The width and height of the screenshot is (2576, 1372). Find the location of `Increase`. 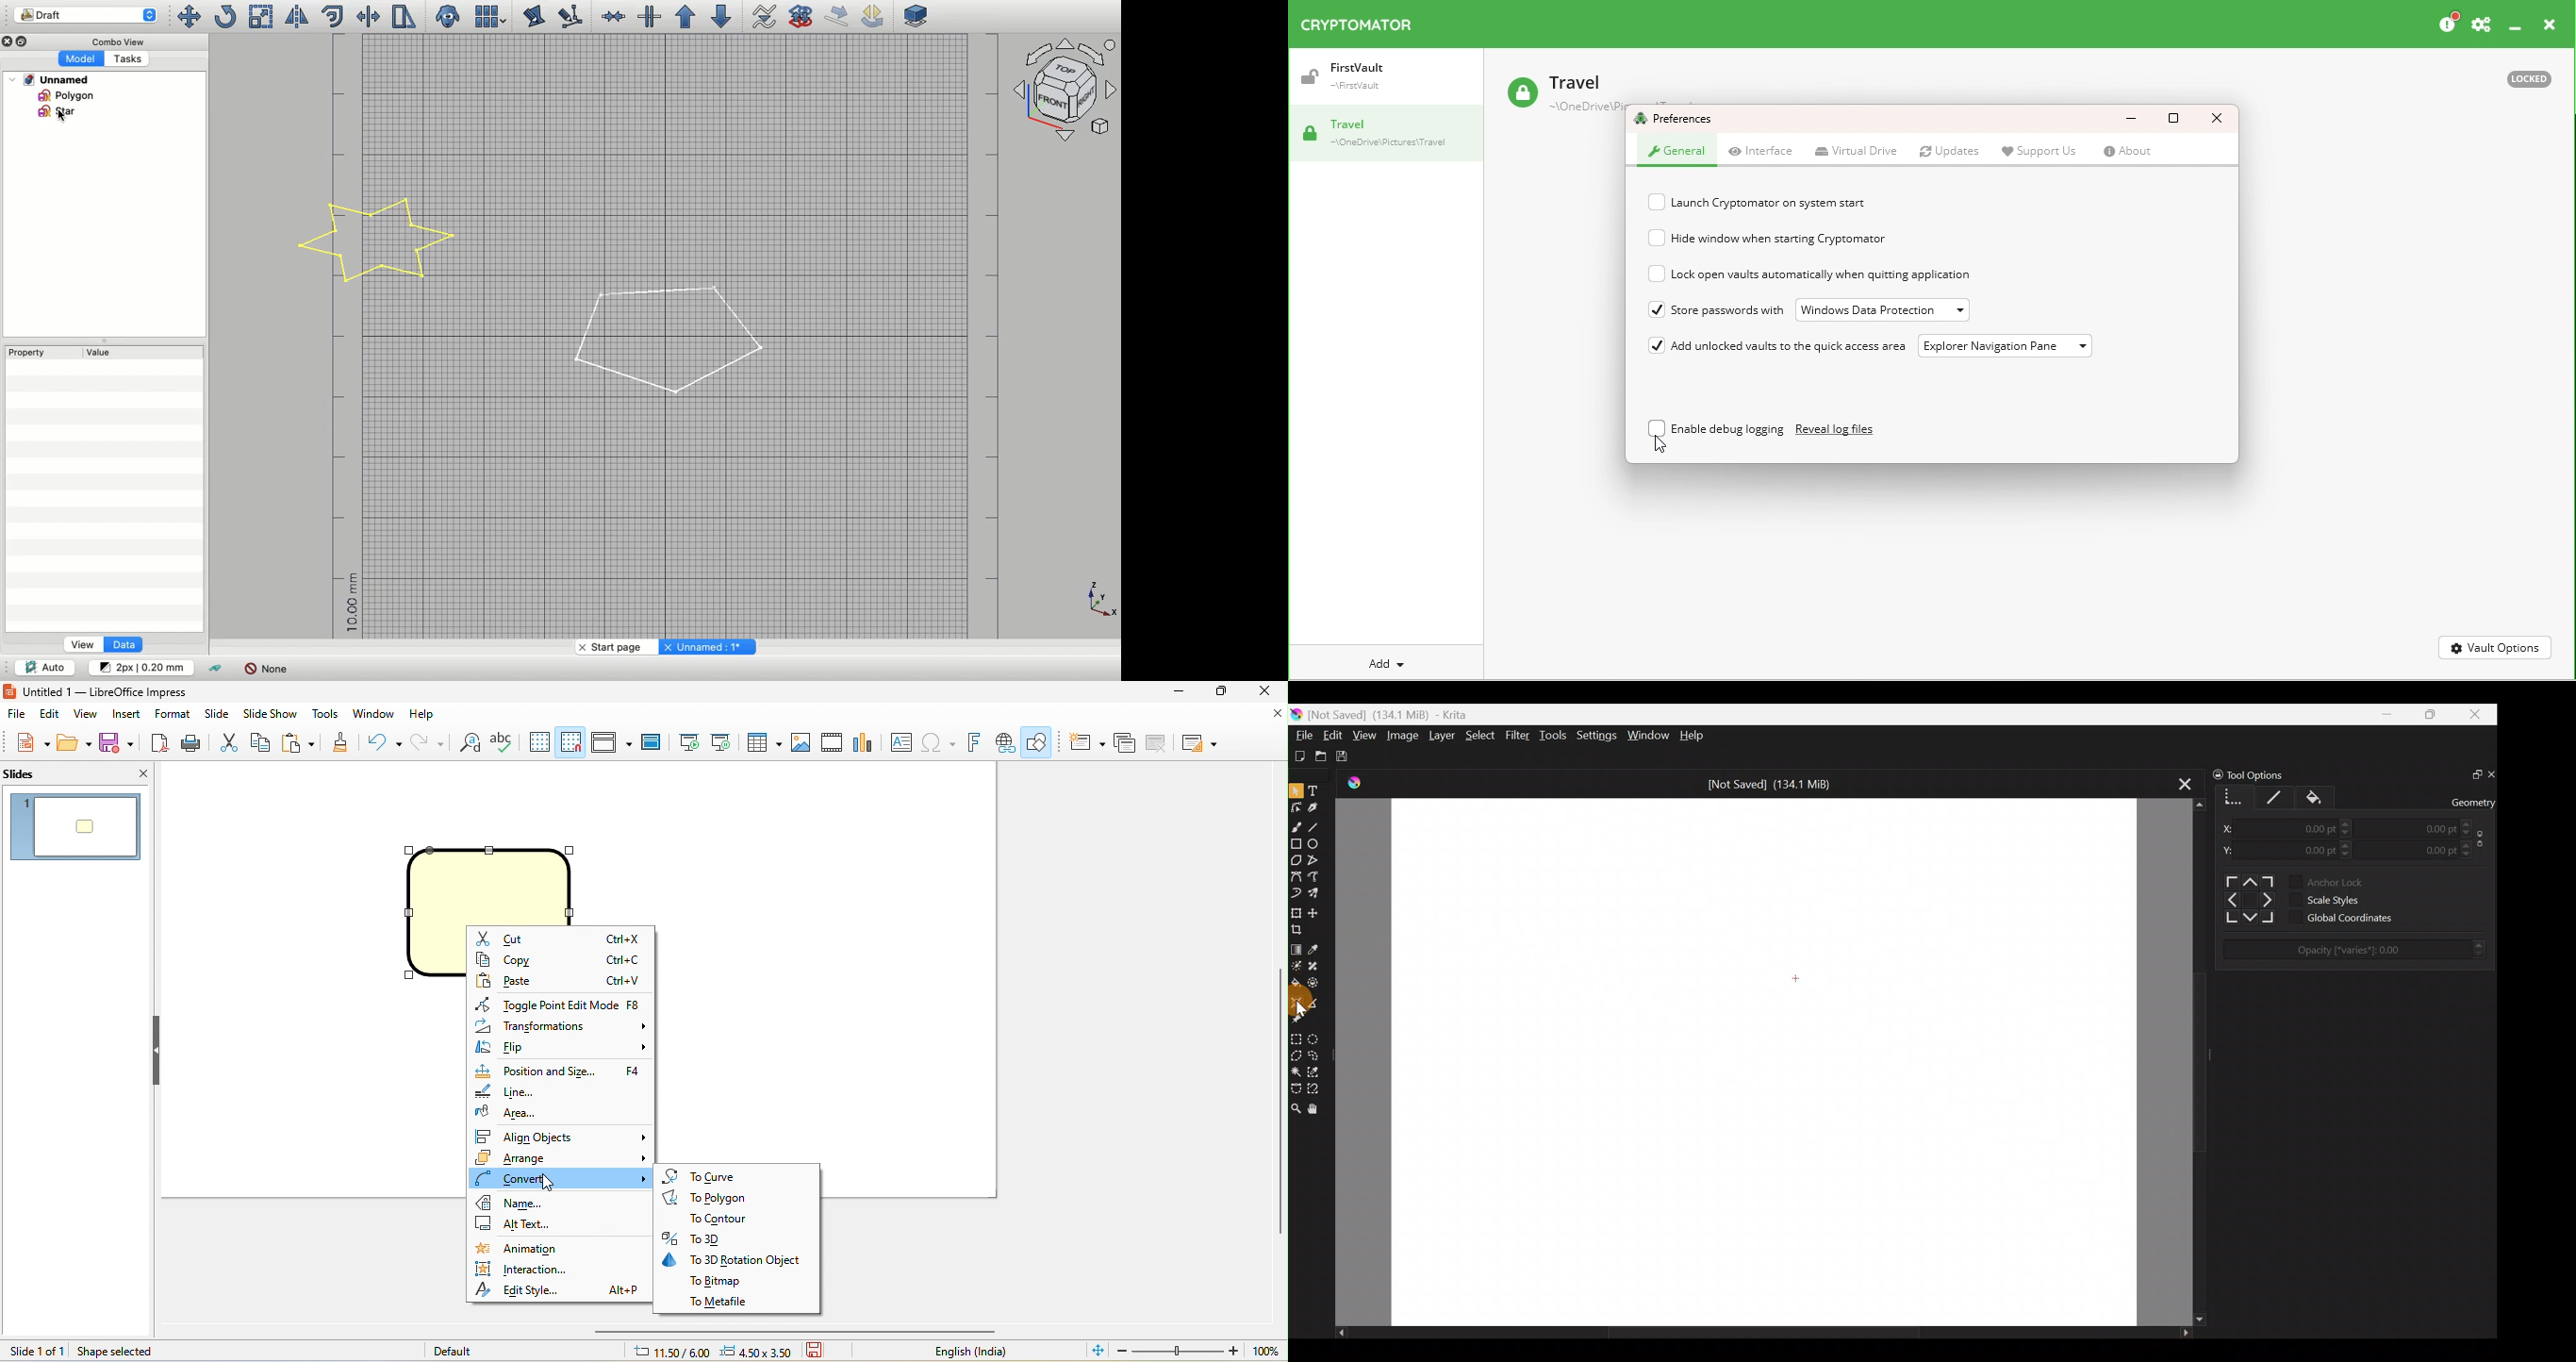

Increase is located at coordinates (2346, 843).